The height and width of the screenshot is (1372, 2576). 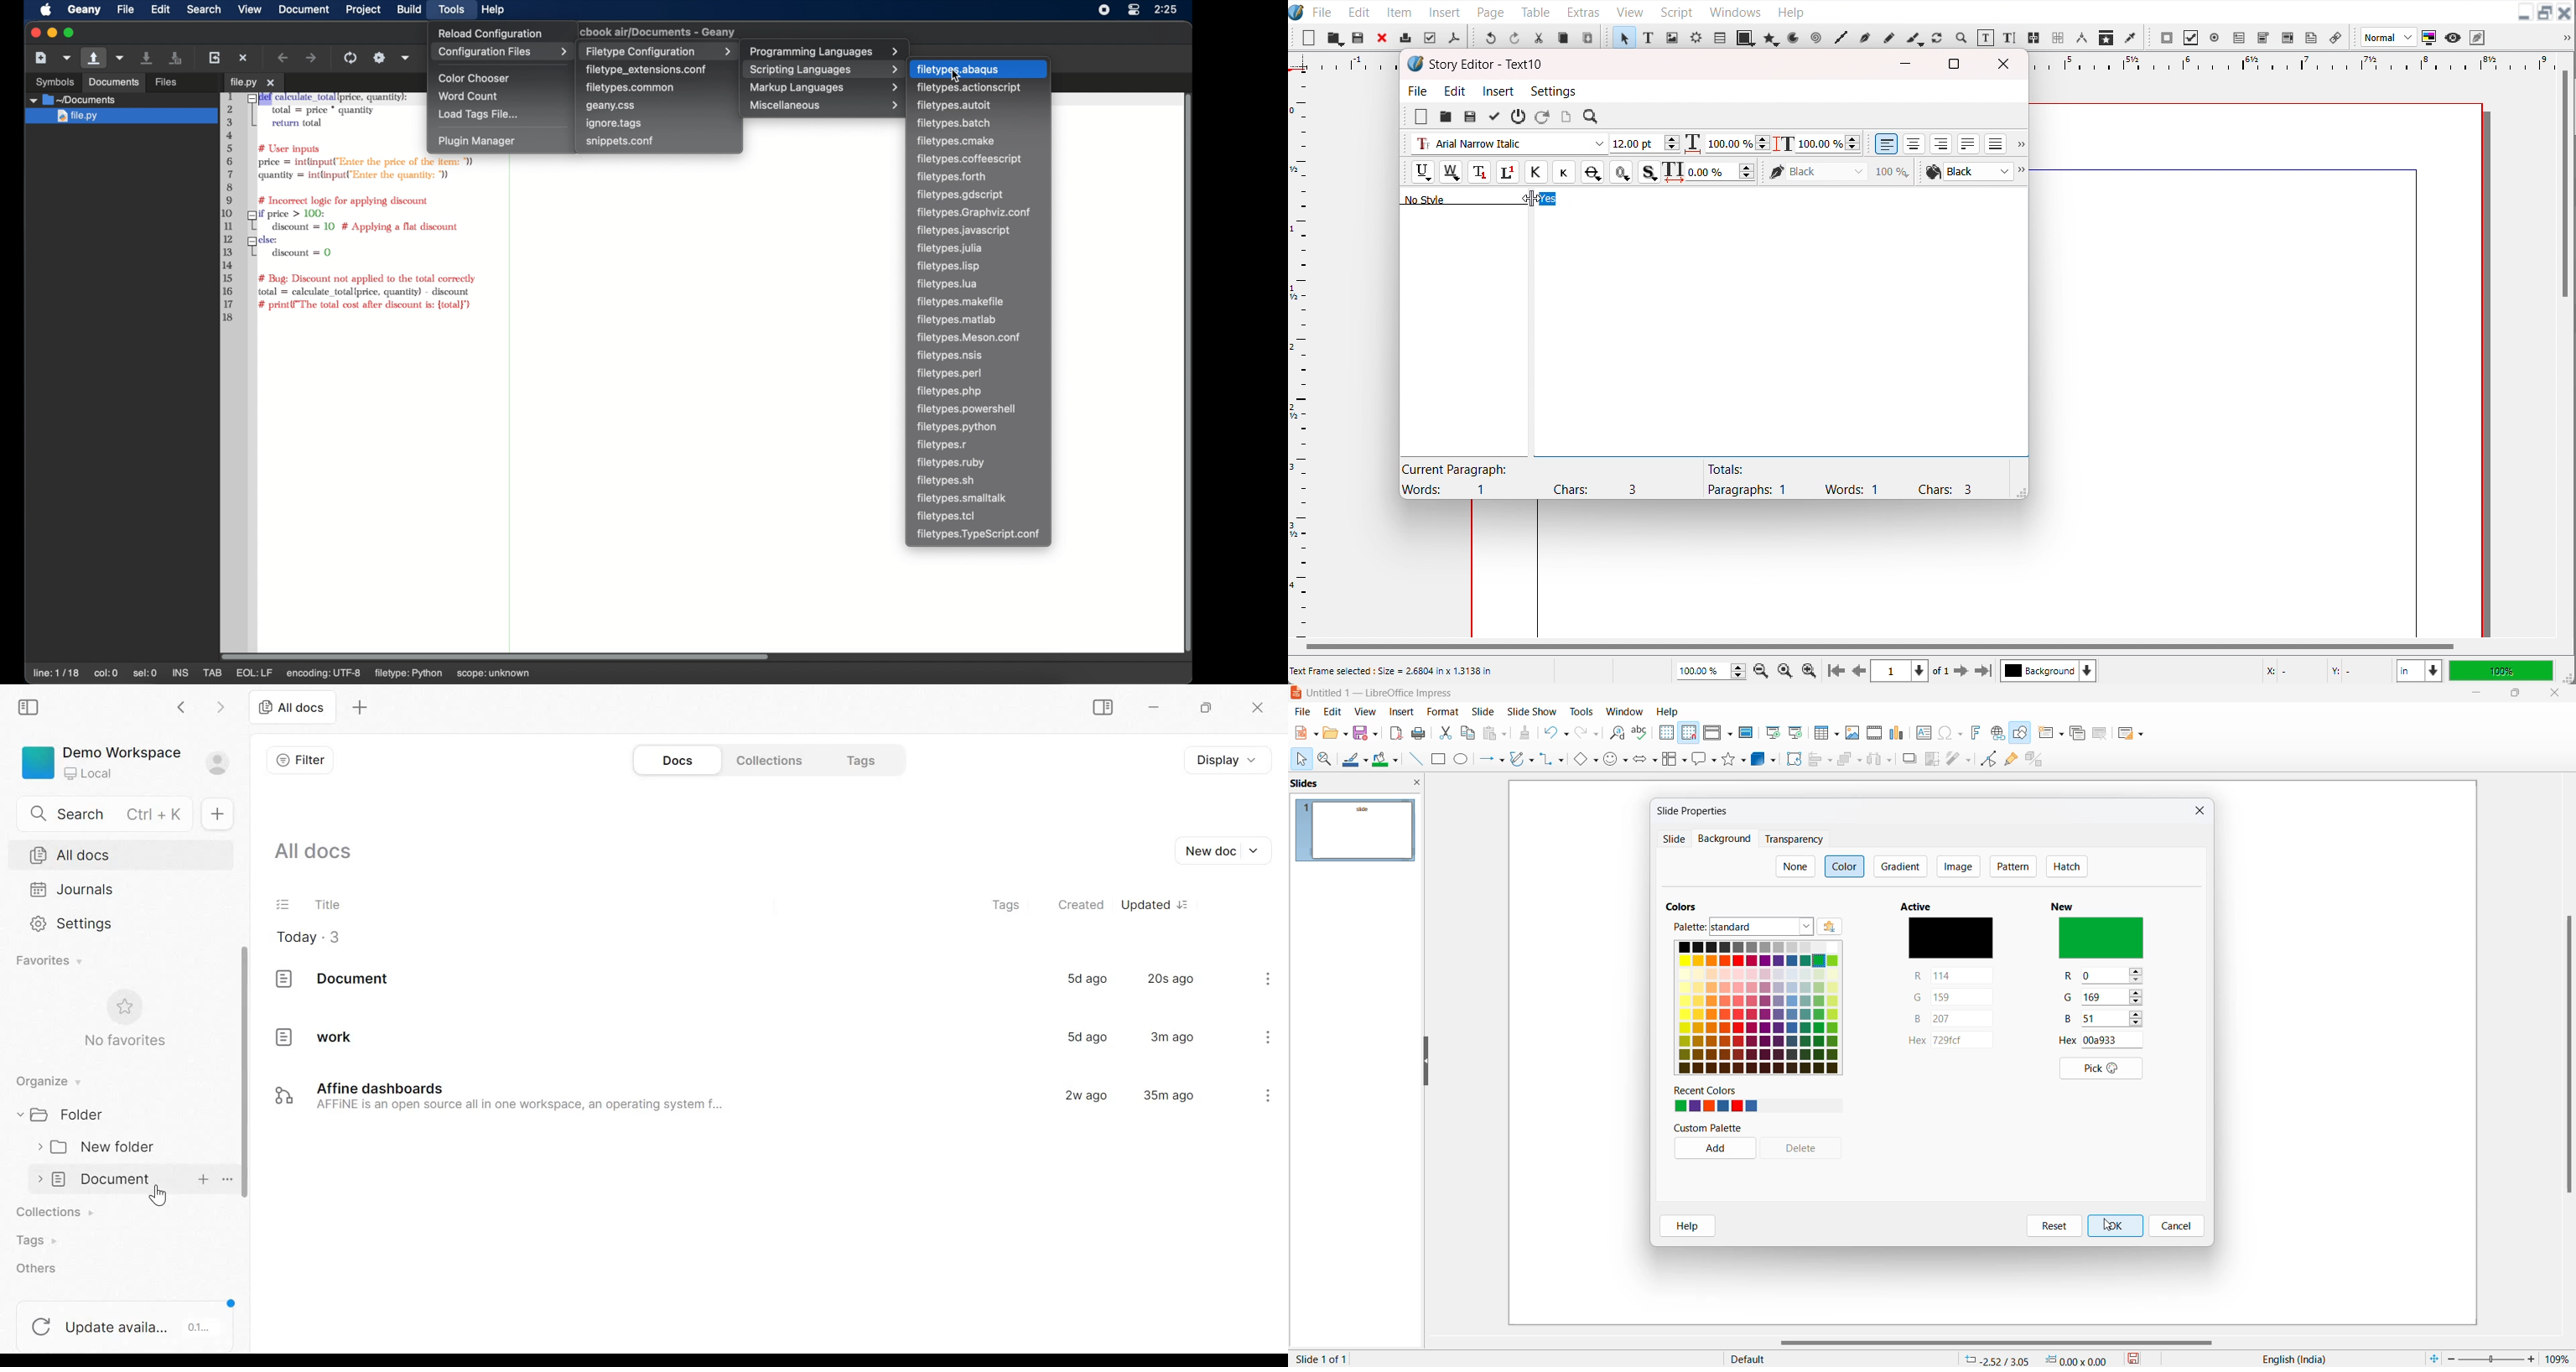 I want to click on cut, so click(x=1446, y=732).